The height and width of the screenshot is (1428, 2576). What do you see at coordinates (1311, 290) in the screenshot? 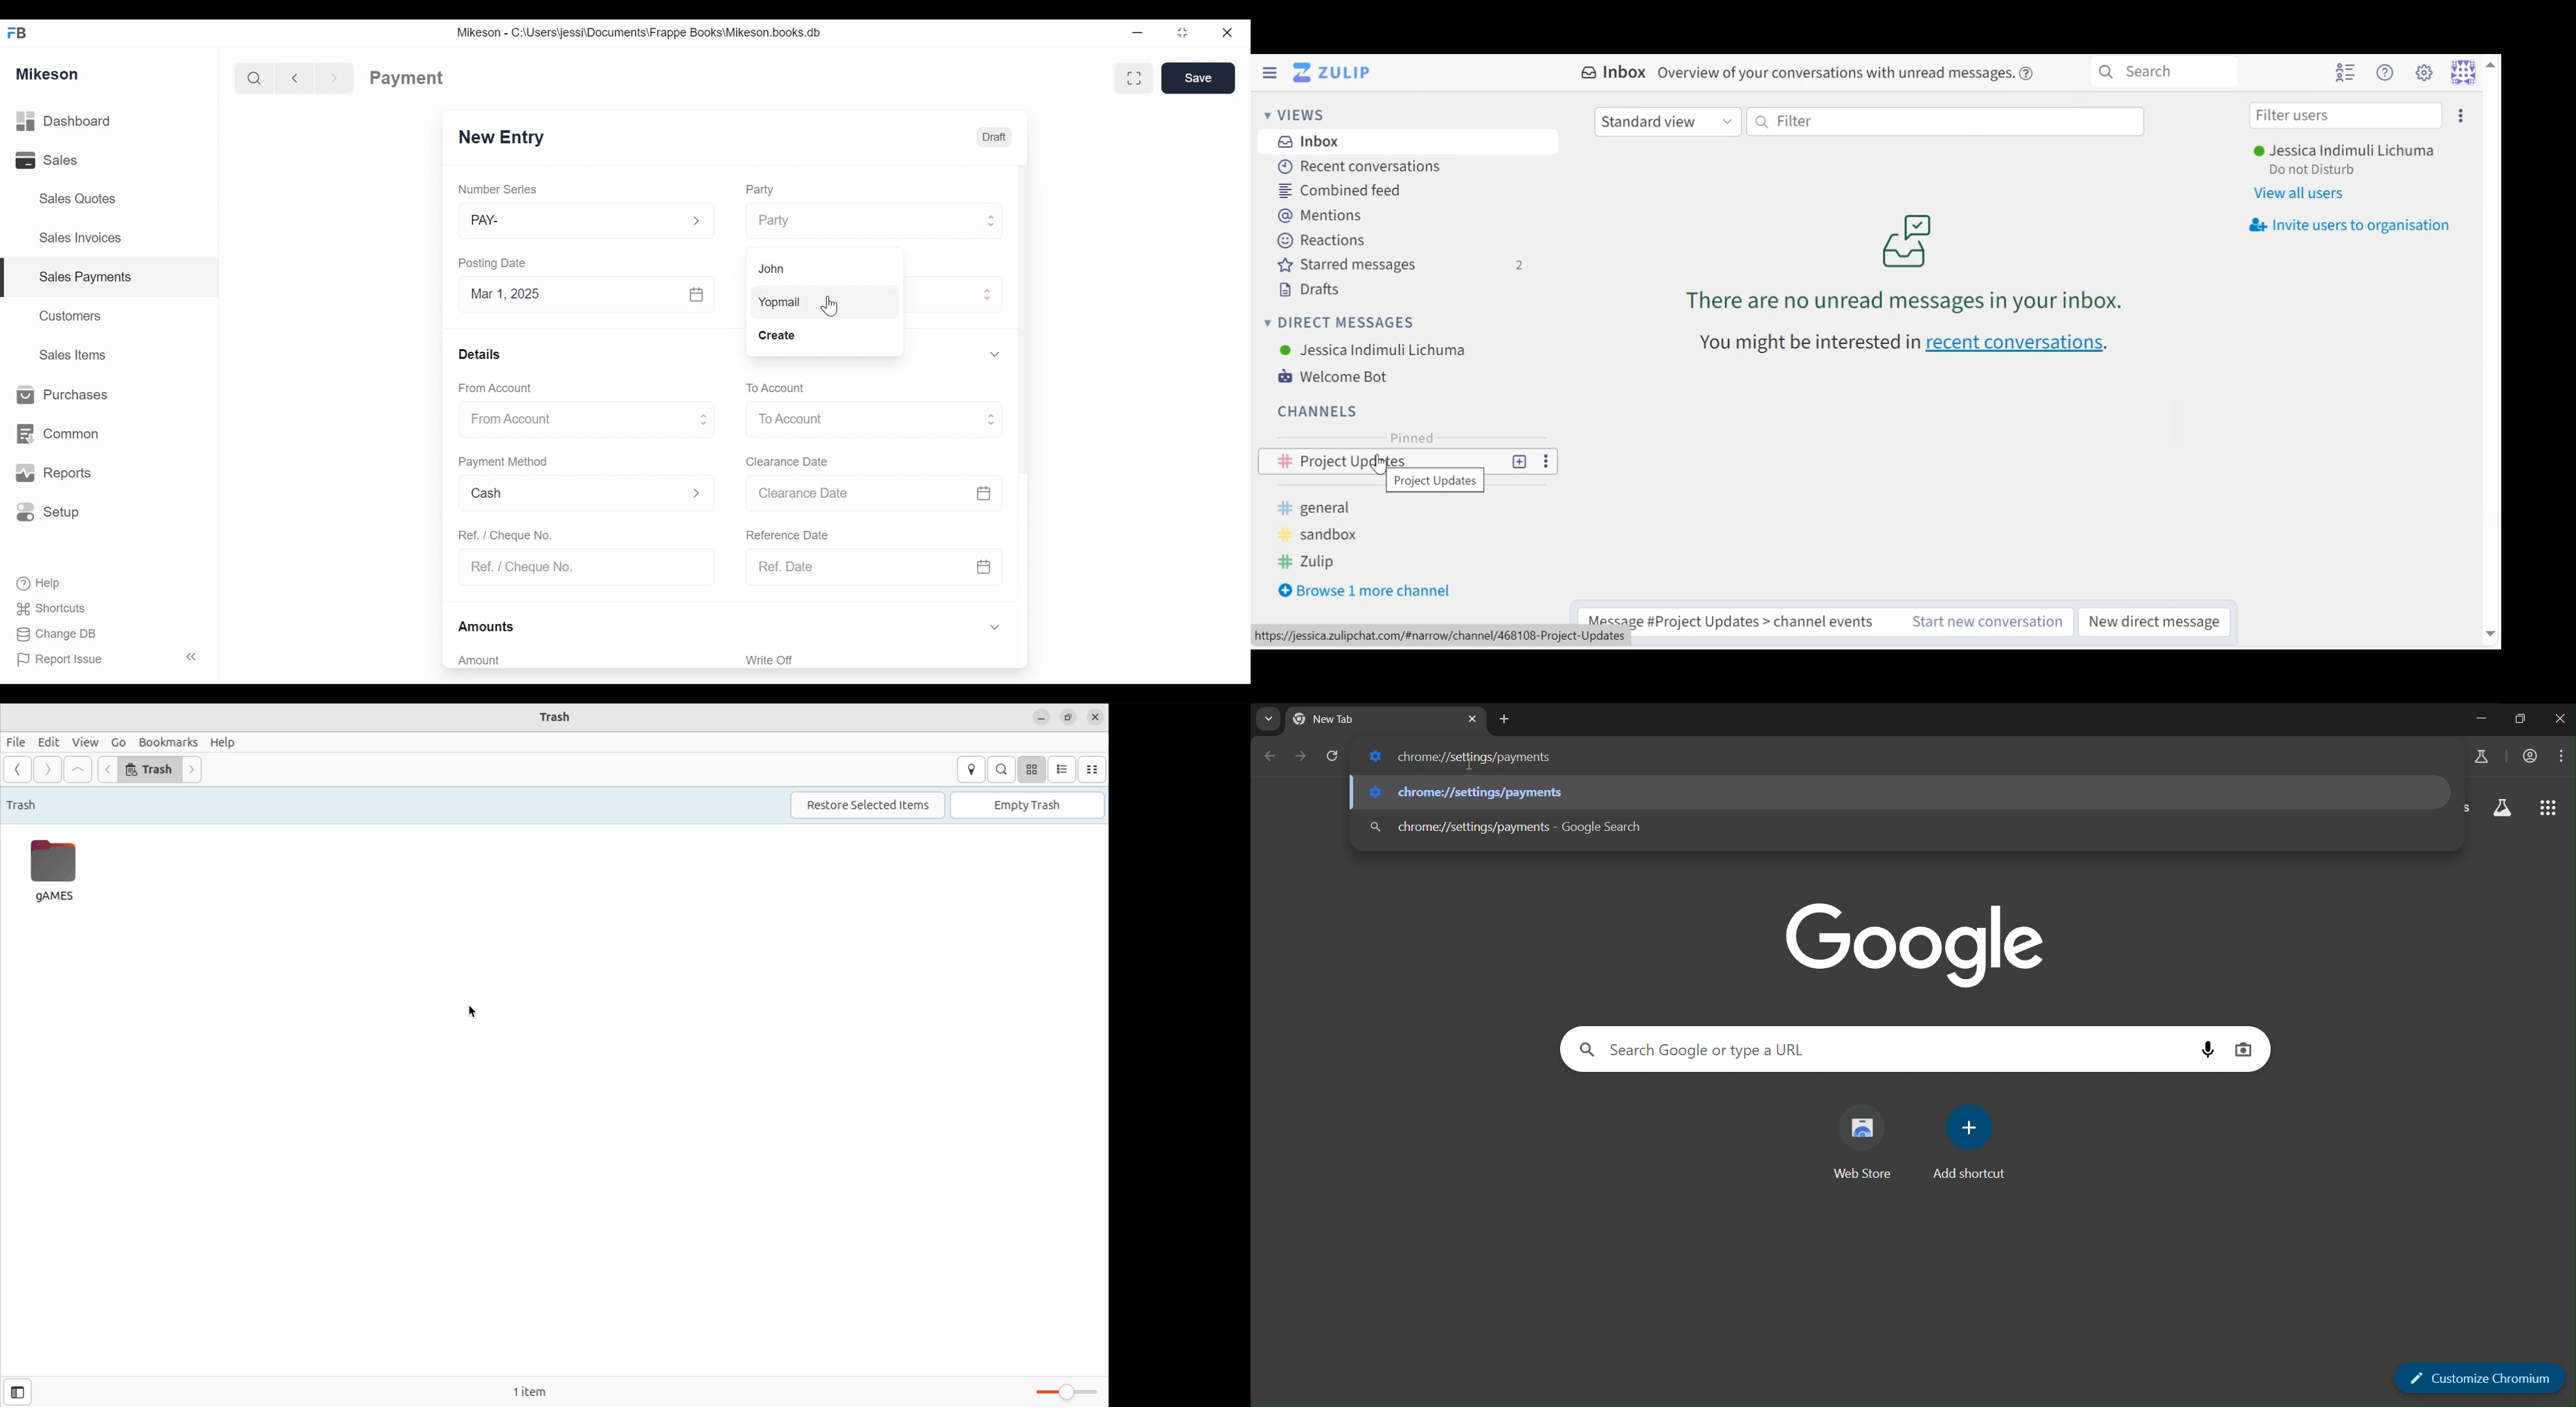
I see `Drafts` at bounding box center [1311, 290].